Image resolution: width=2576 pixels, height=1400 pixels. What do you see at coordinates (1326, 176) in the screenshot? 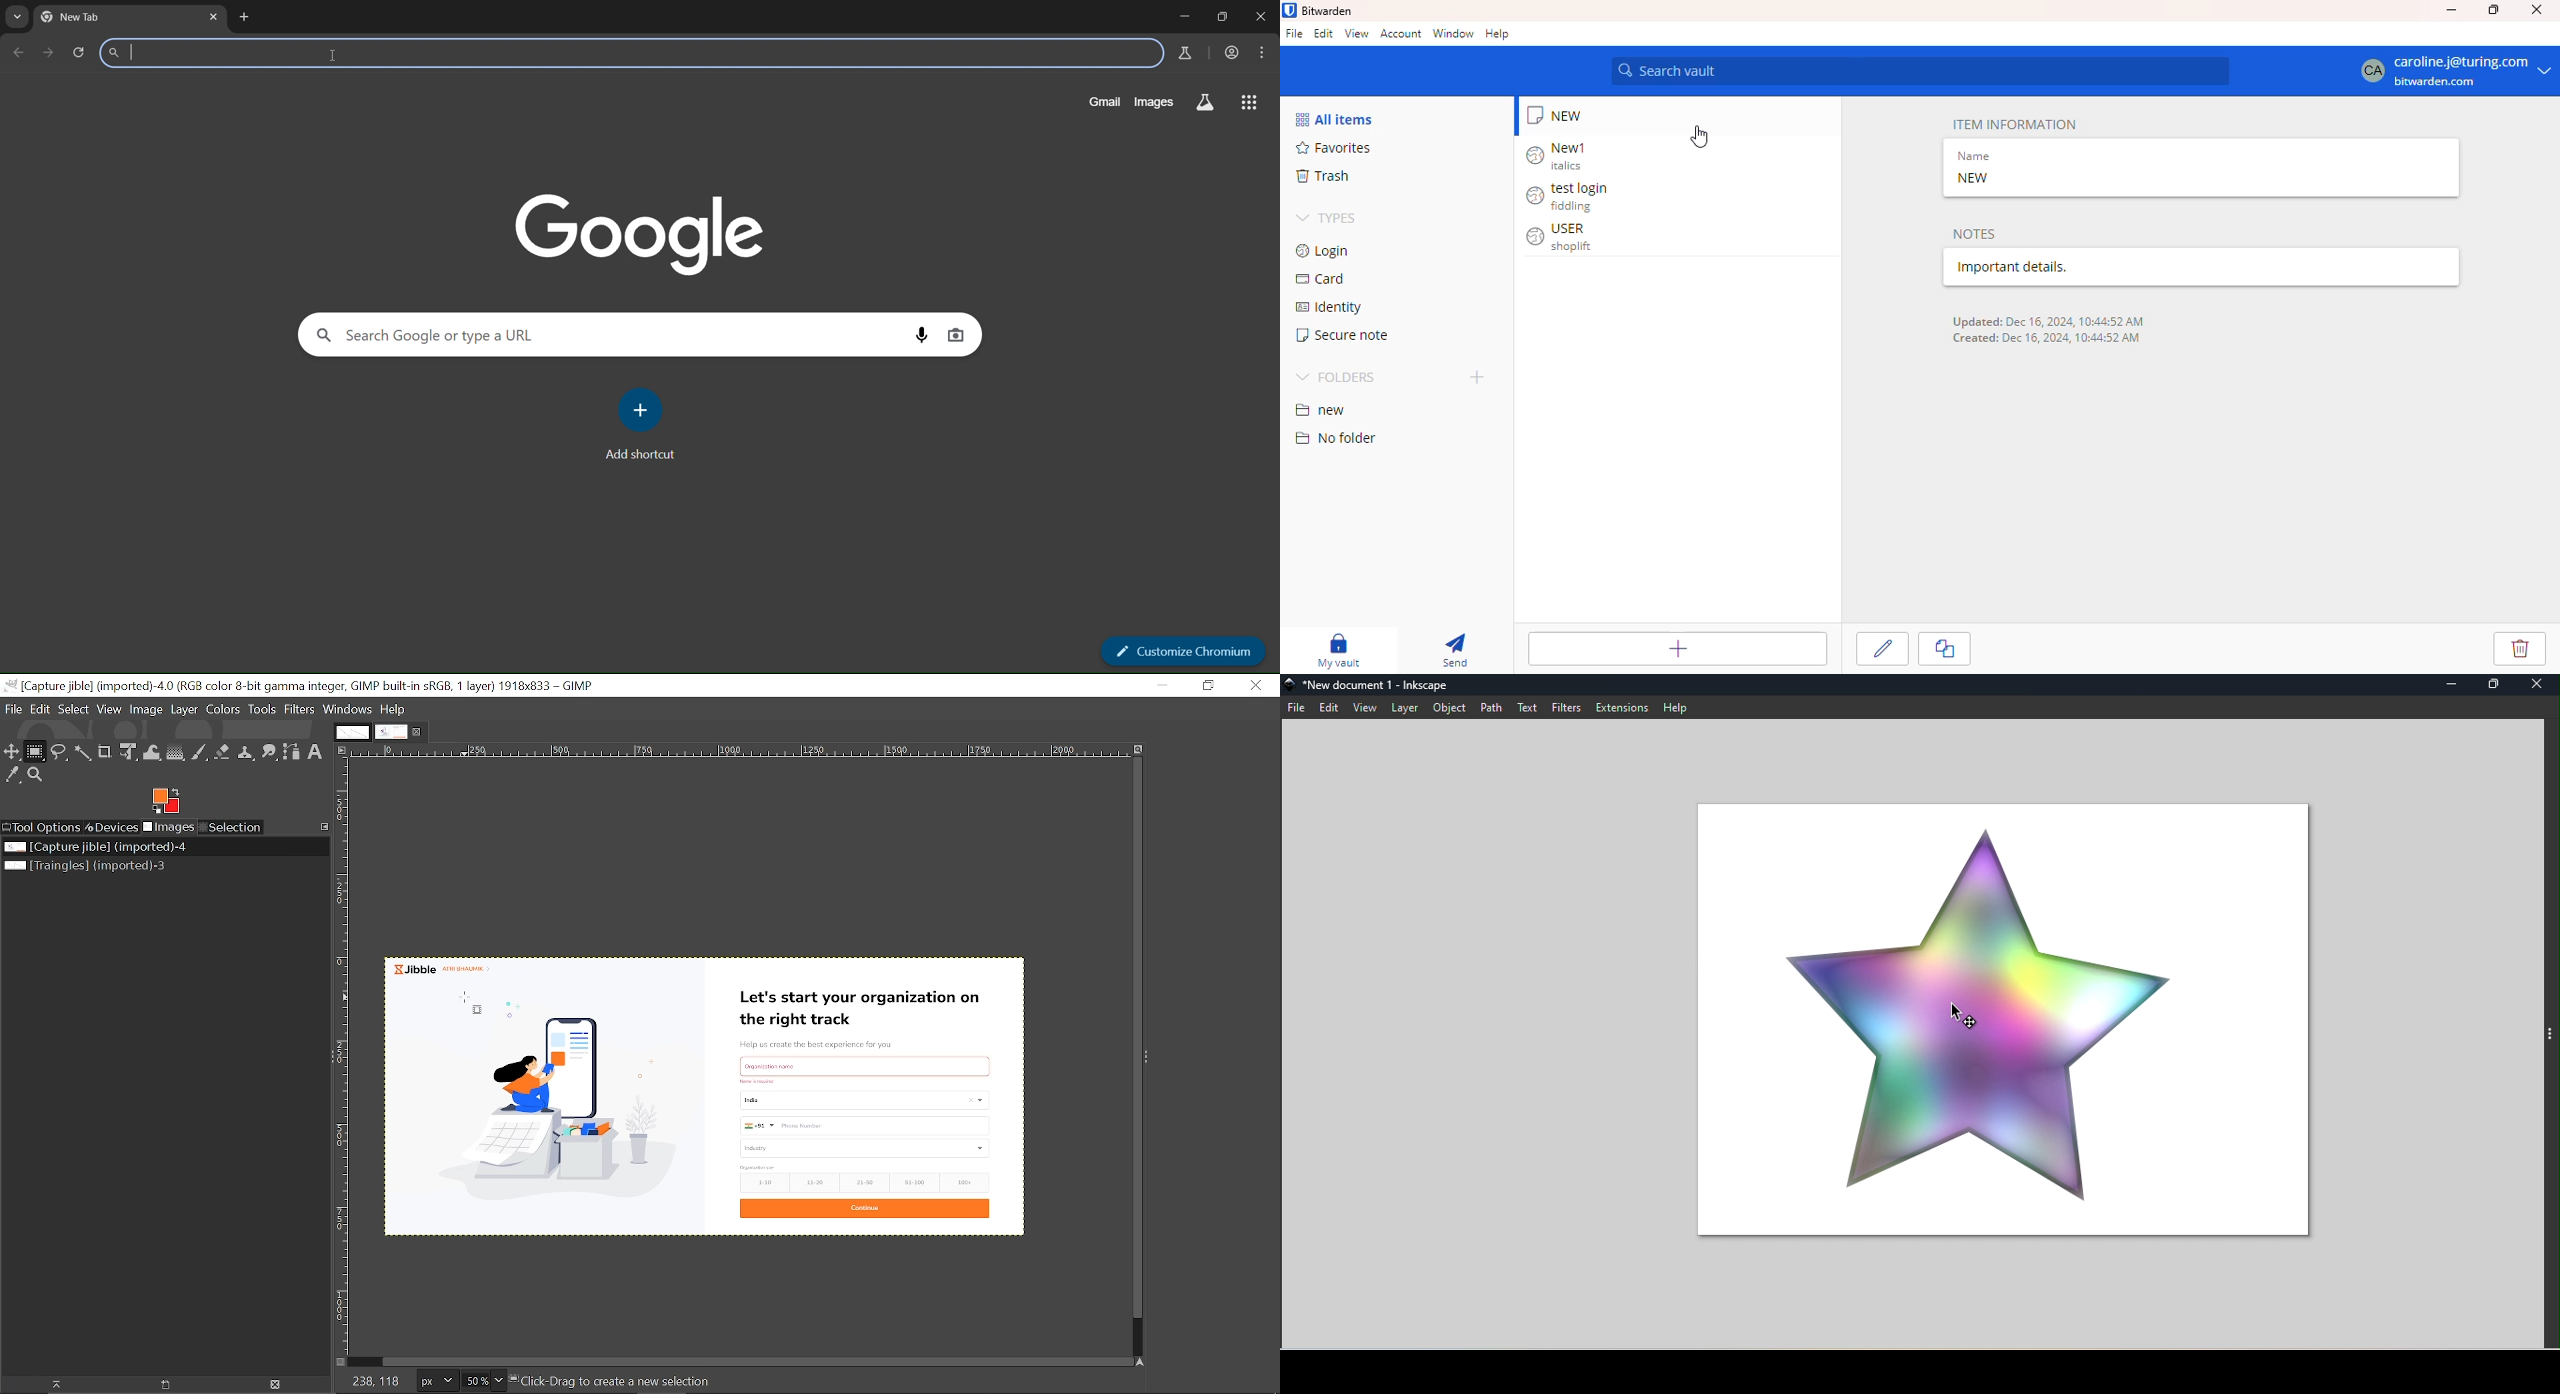
I see `trash` at bounding box center [1326, 176].